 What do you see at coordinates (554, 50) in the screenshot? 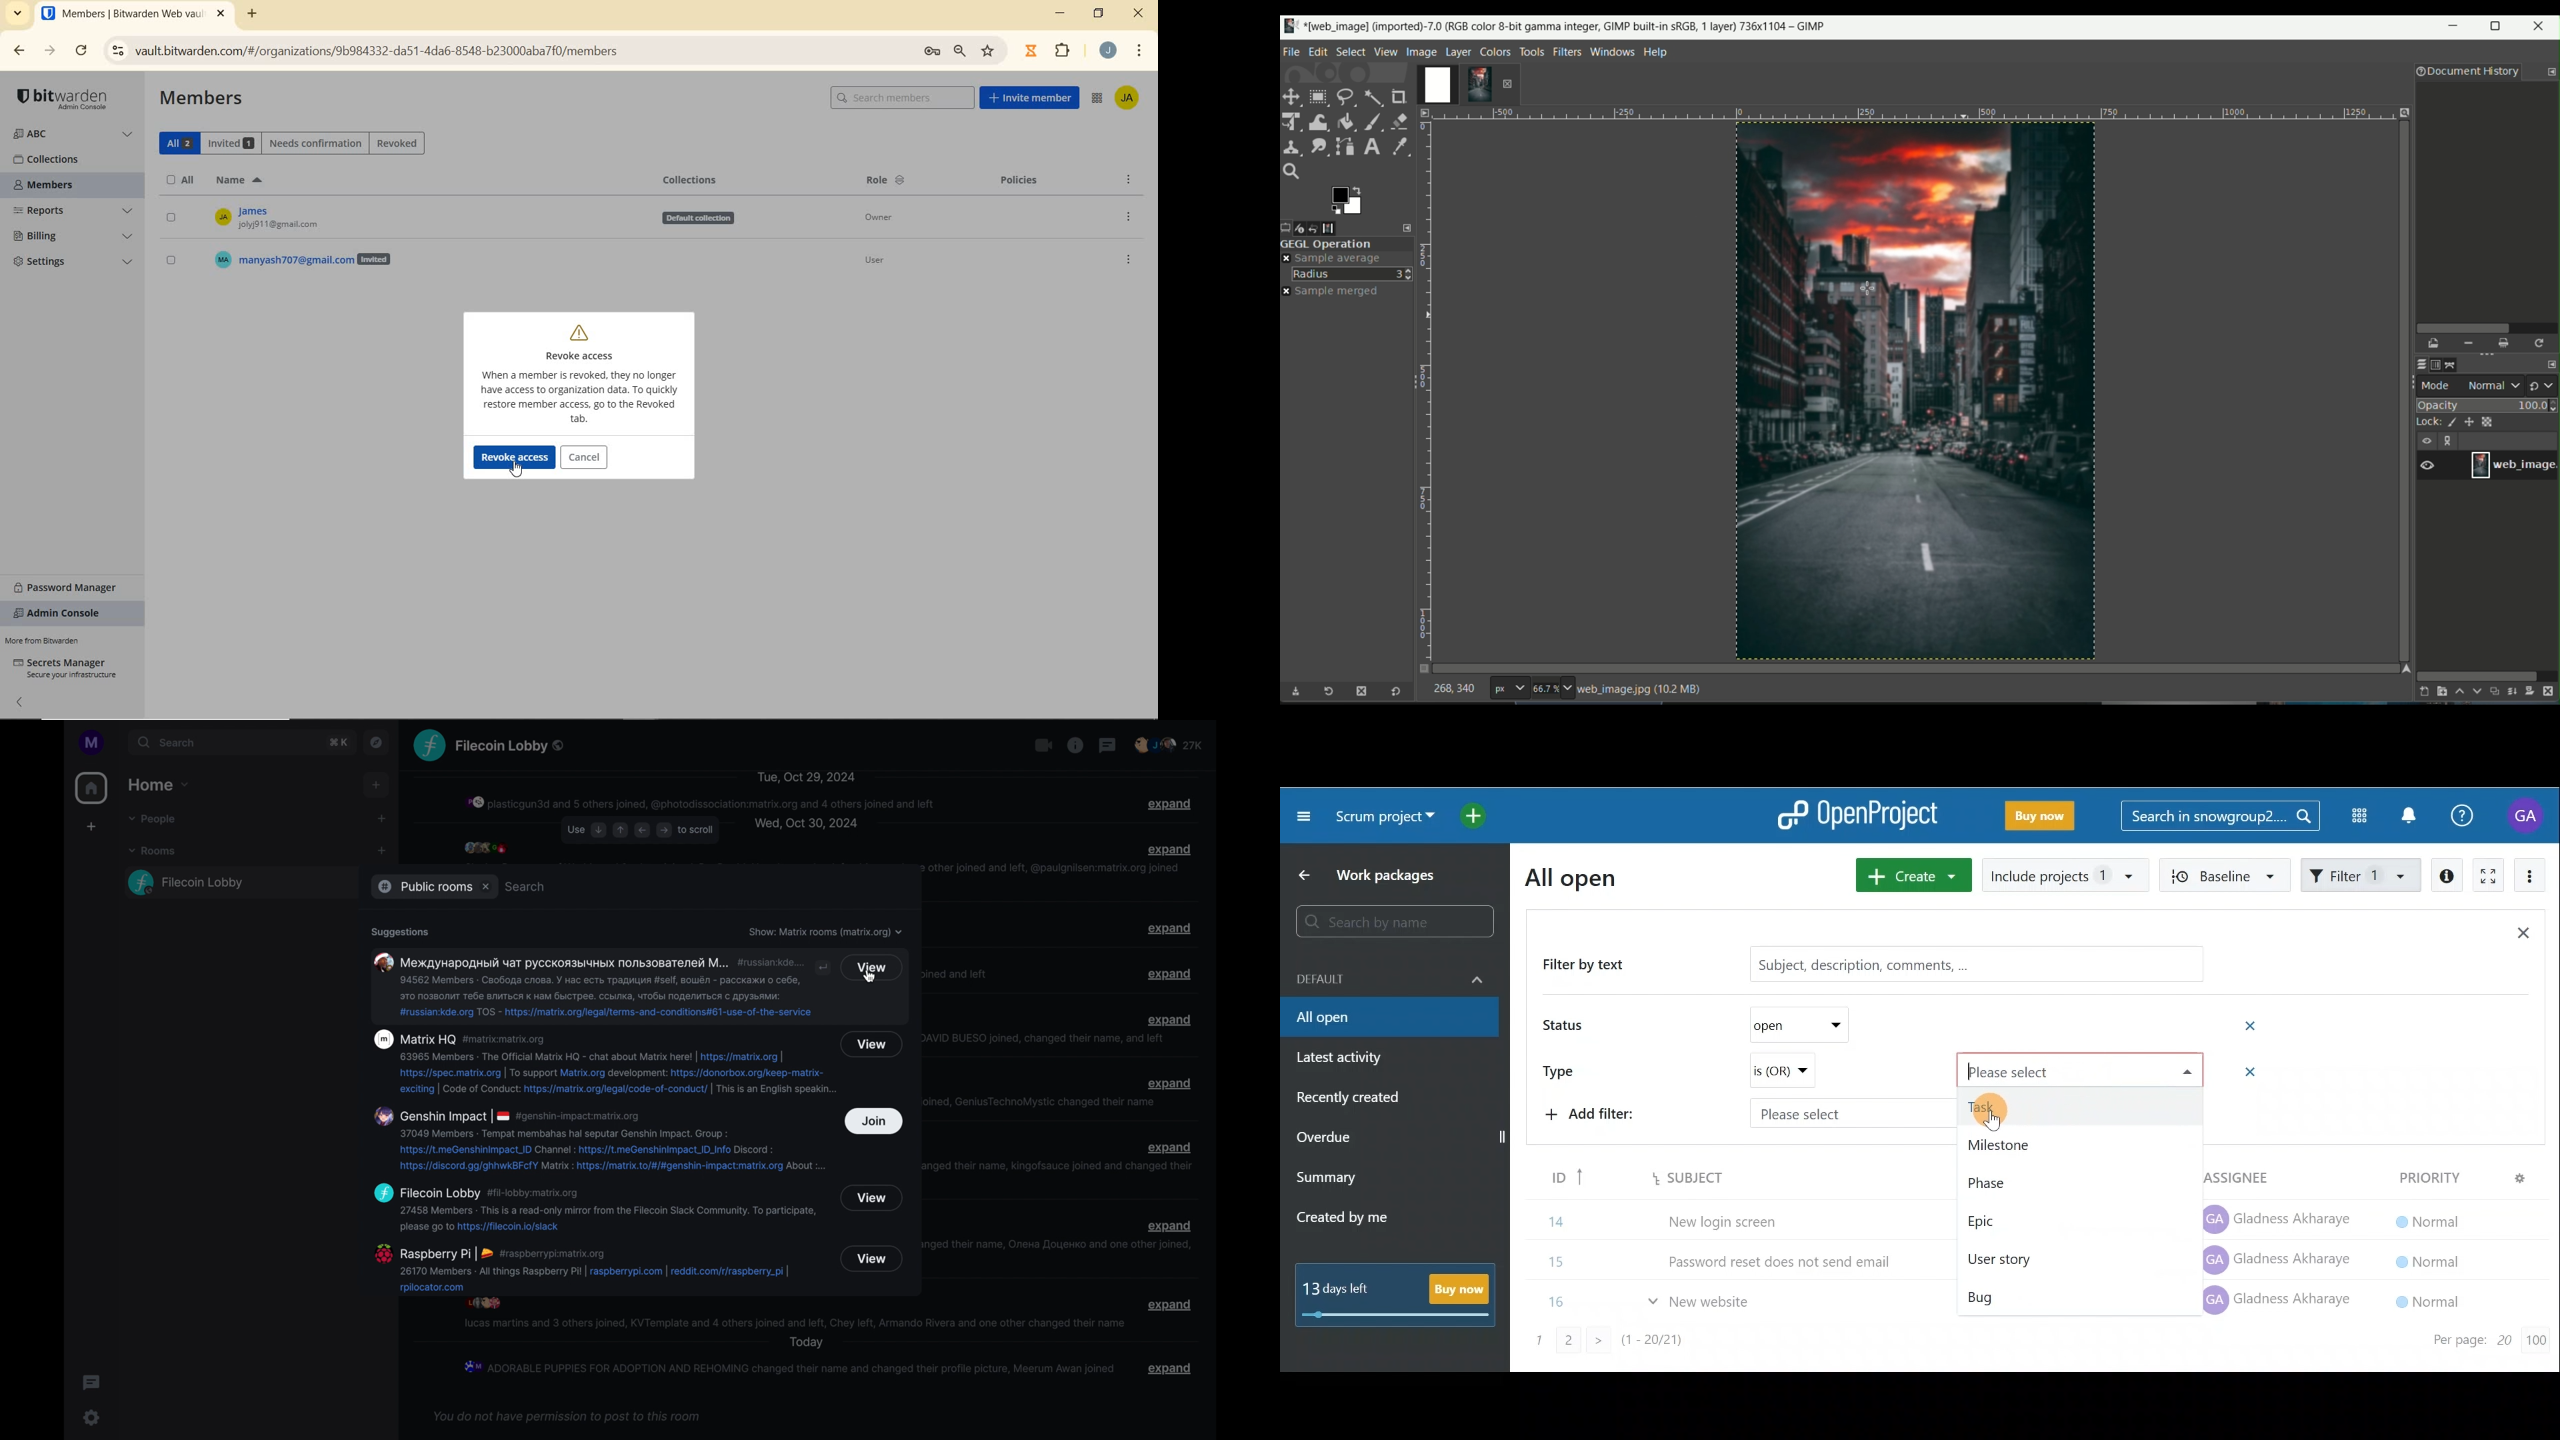
I see `ADDRESS BAR` at bounding box center [554, 50].